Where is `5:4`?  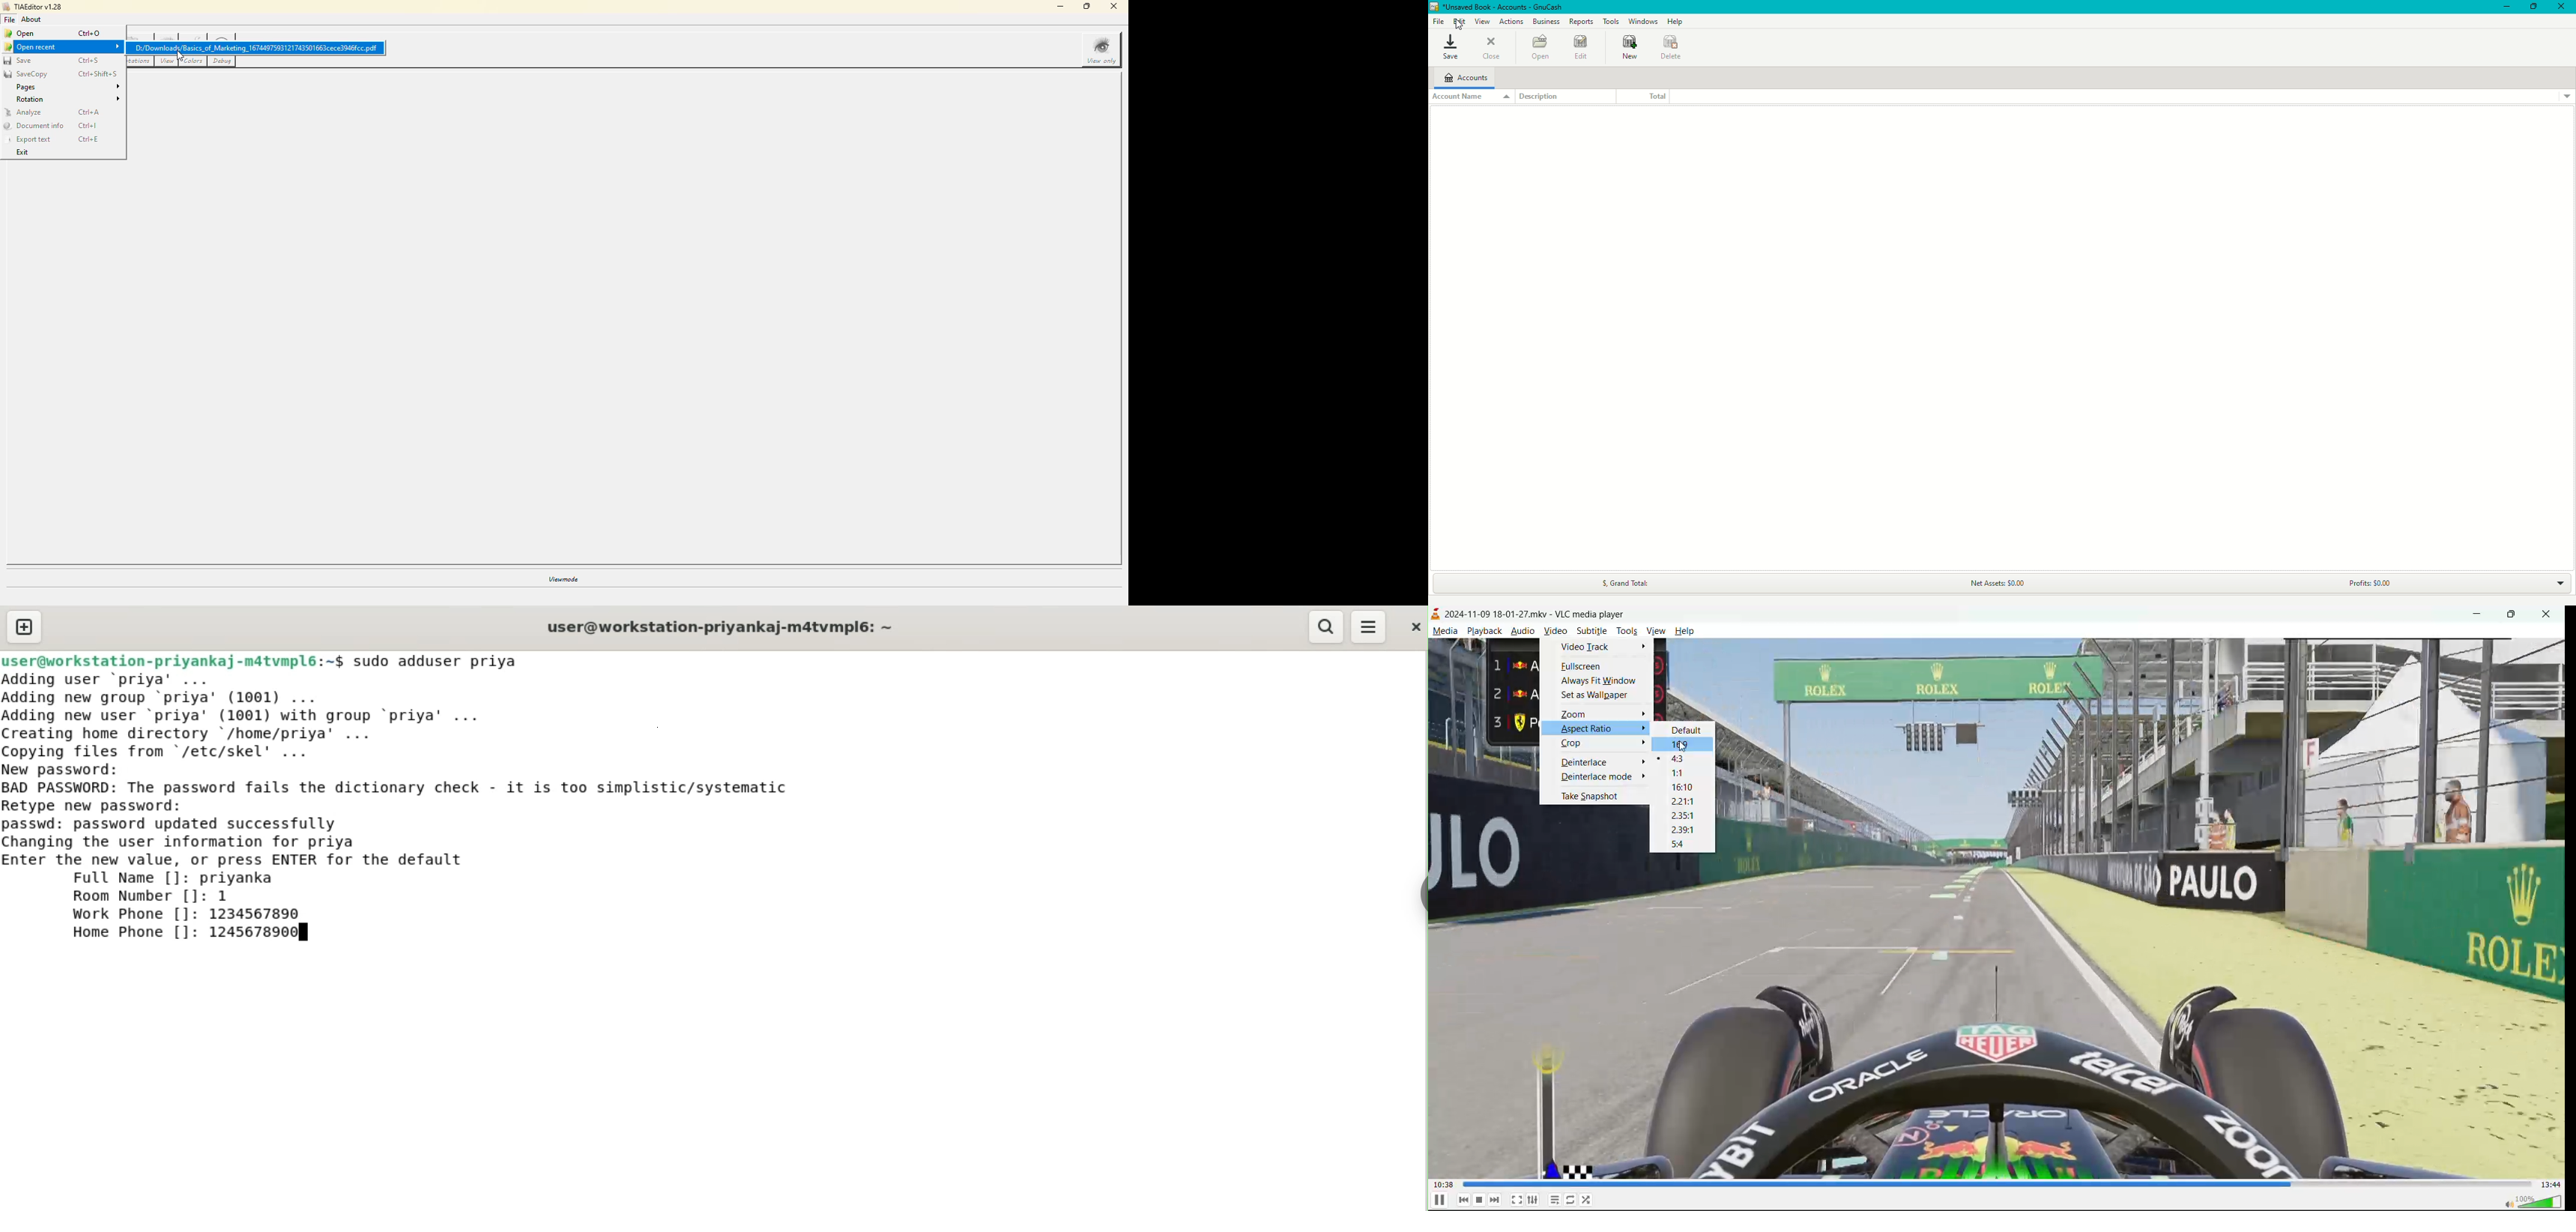
5:4 is located at coordinates (1682, 844).